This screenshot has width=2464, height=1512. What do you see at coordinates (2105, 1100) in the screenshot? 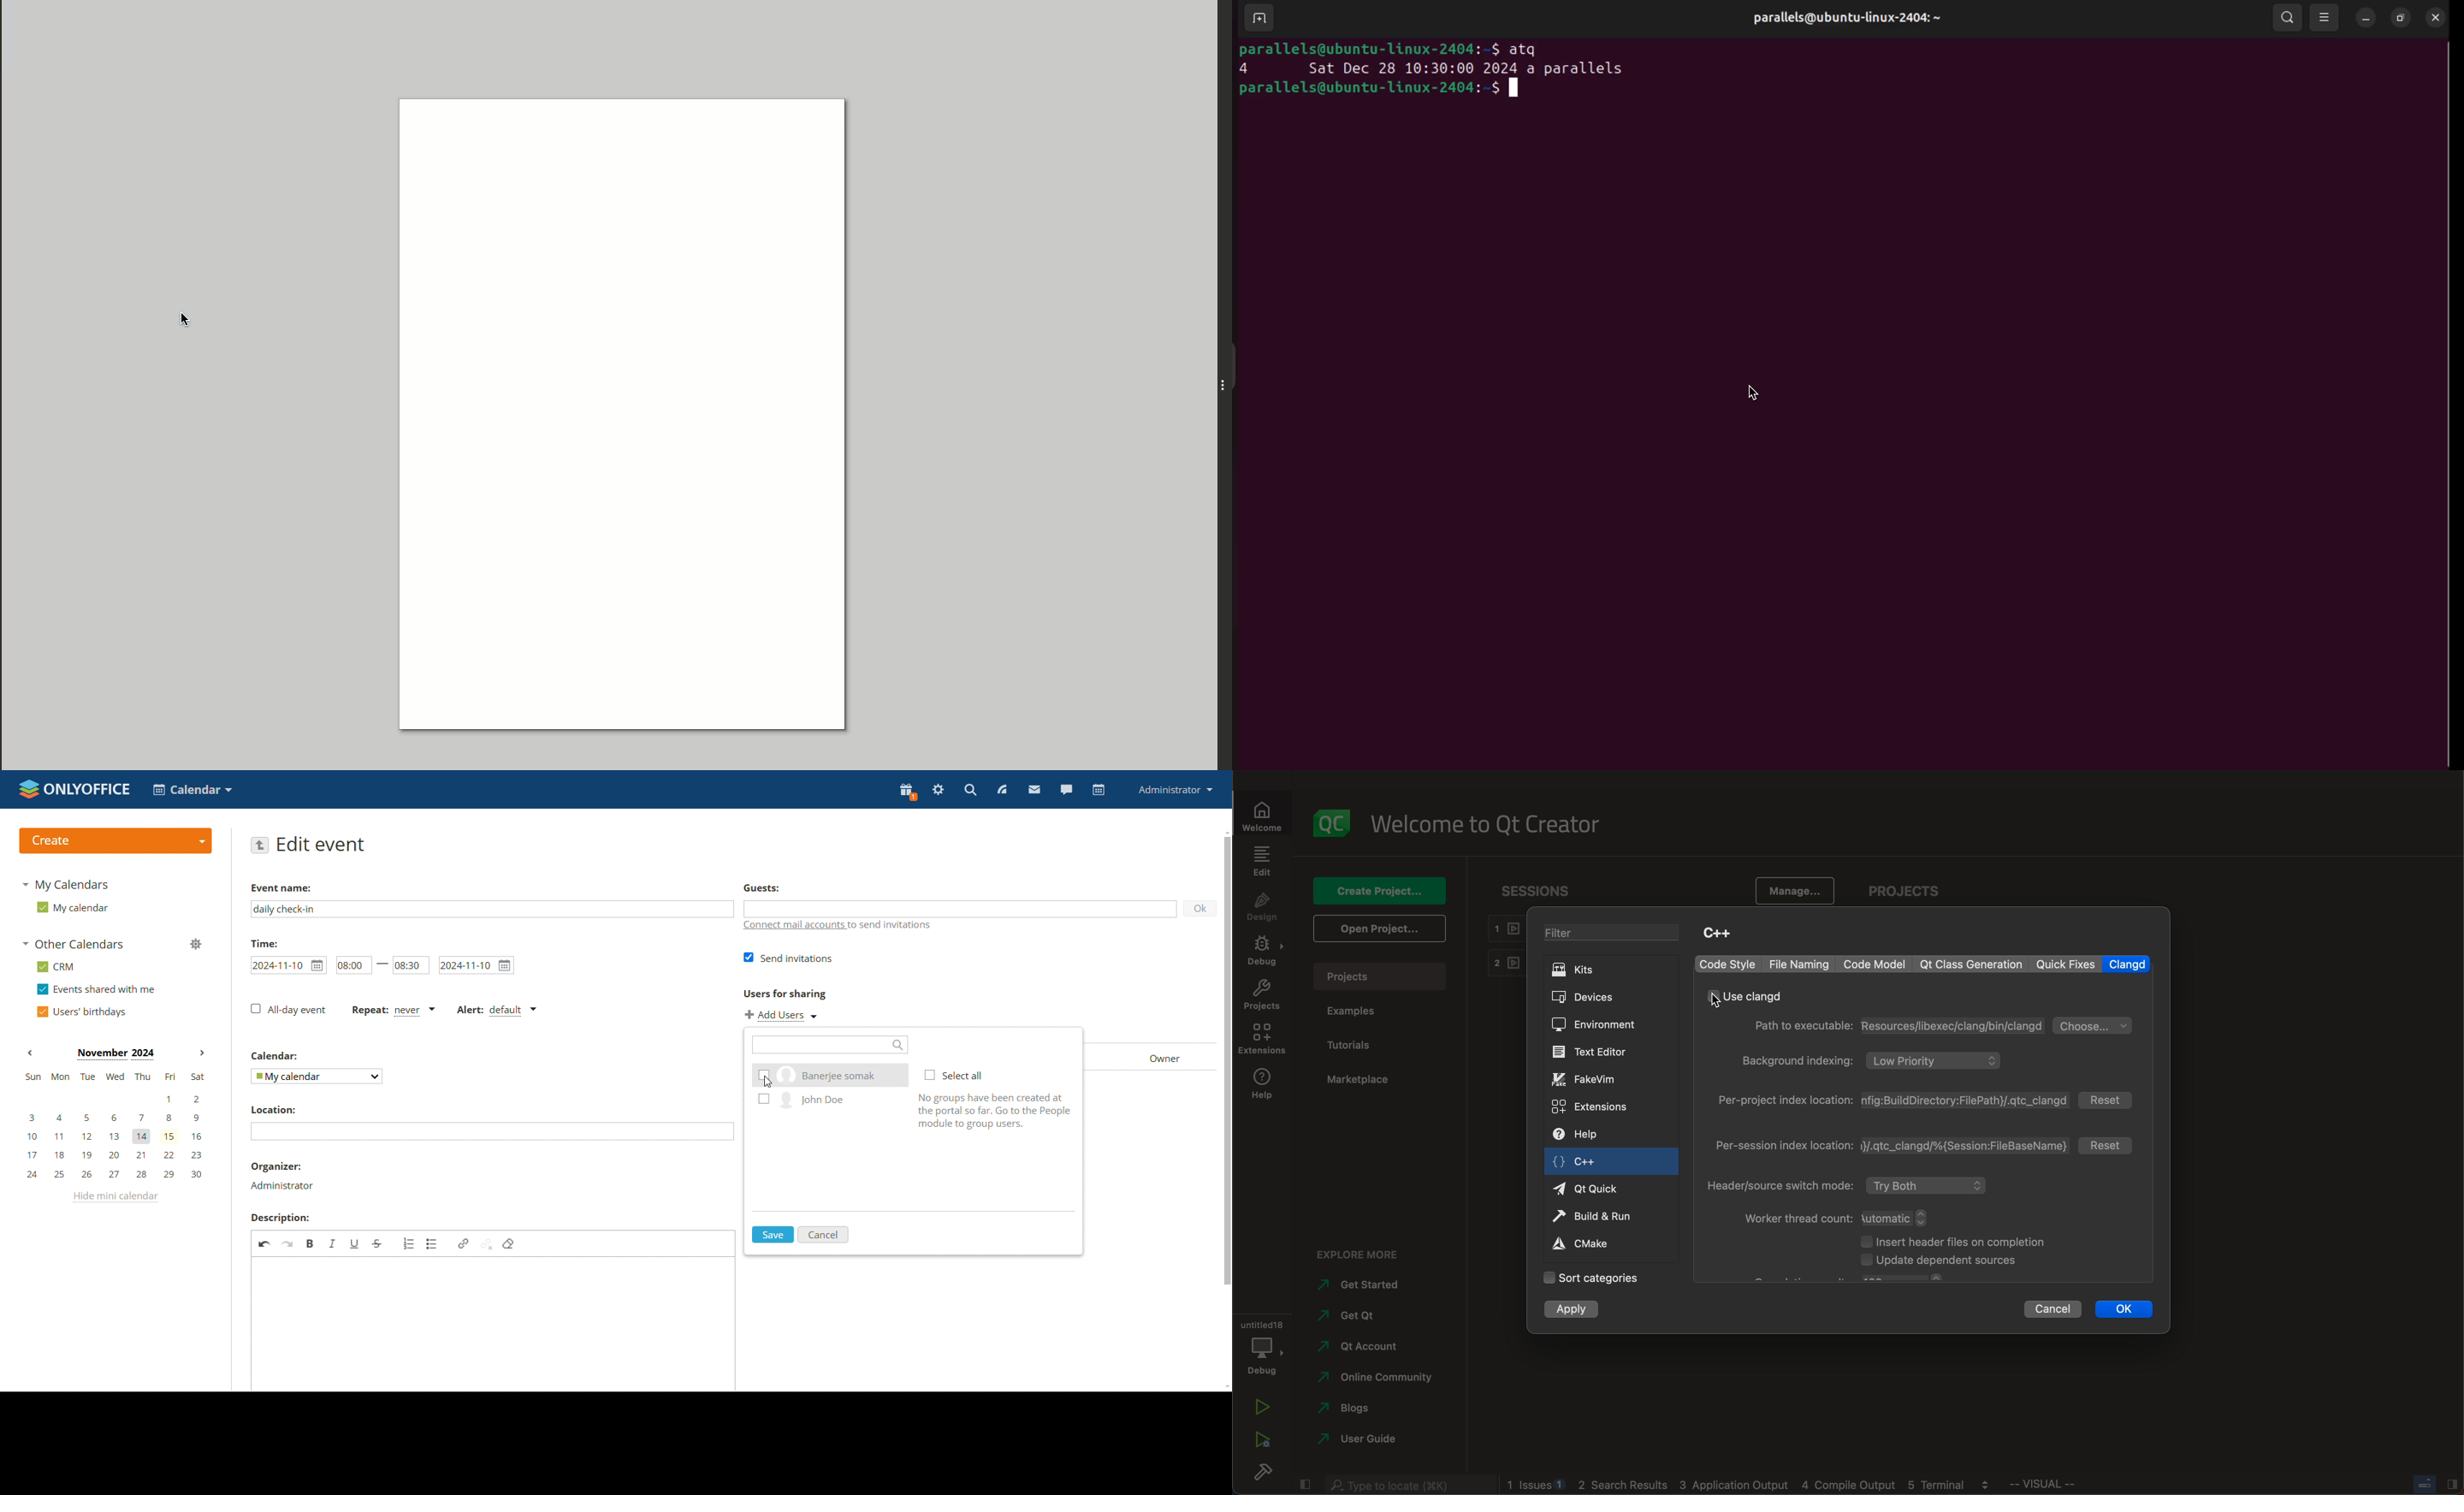
I see `reset` at bounding box center [2105, 1100].